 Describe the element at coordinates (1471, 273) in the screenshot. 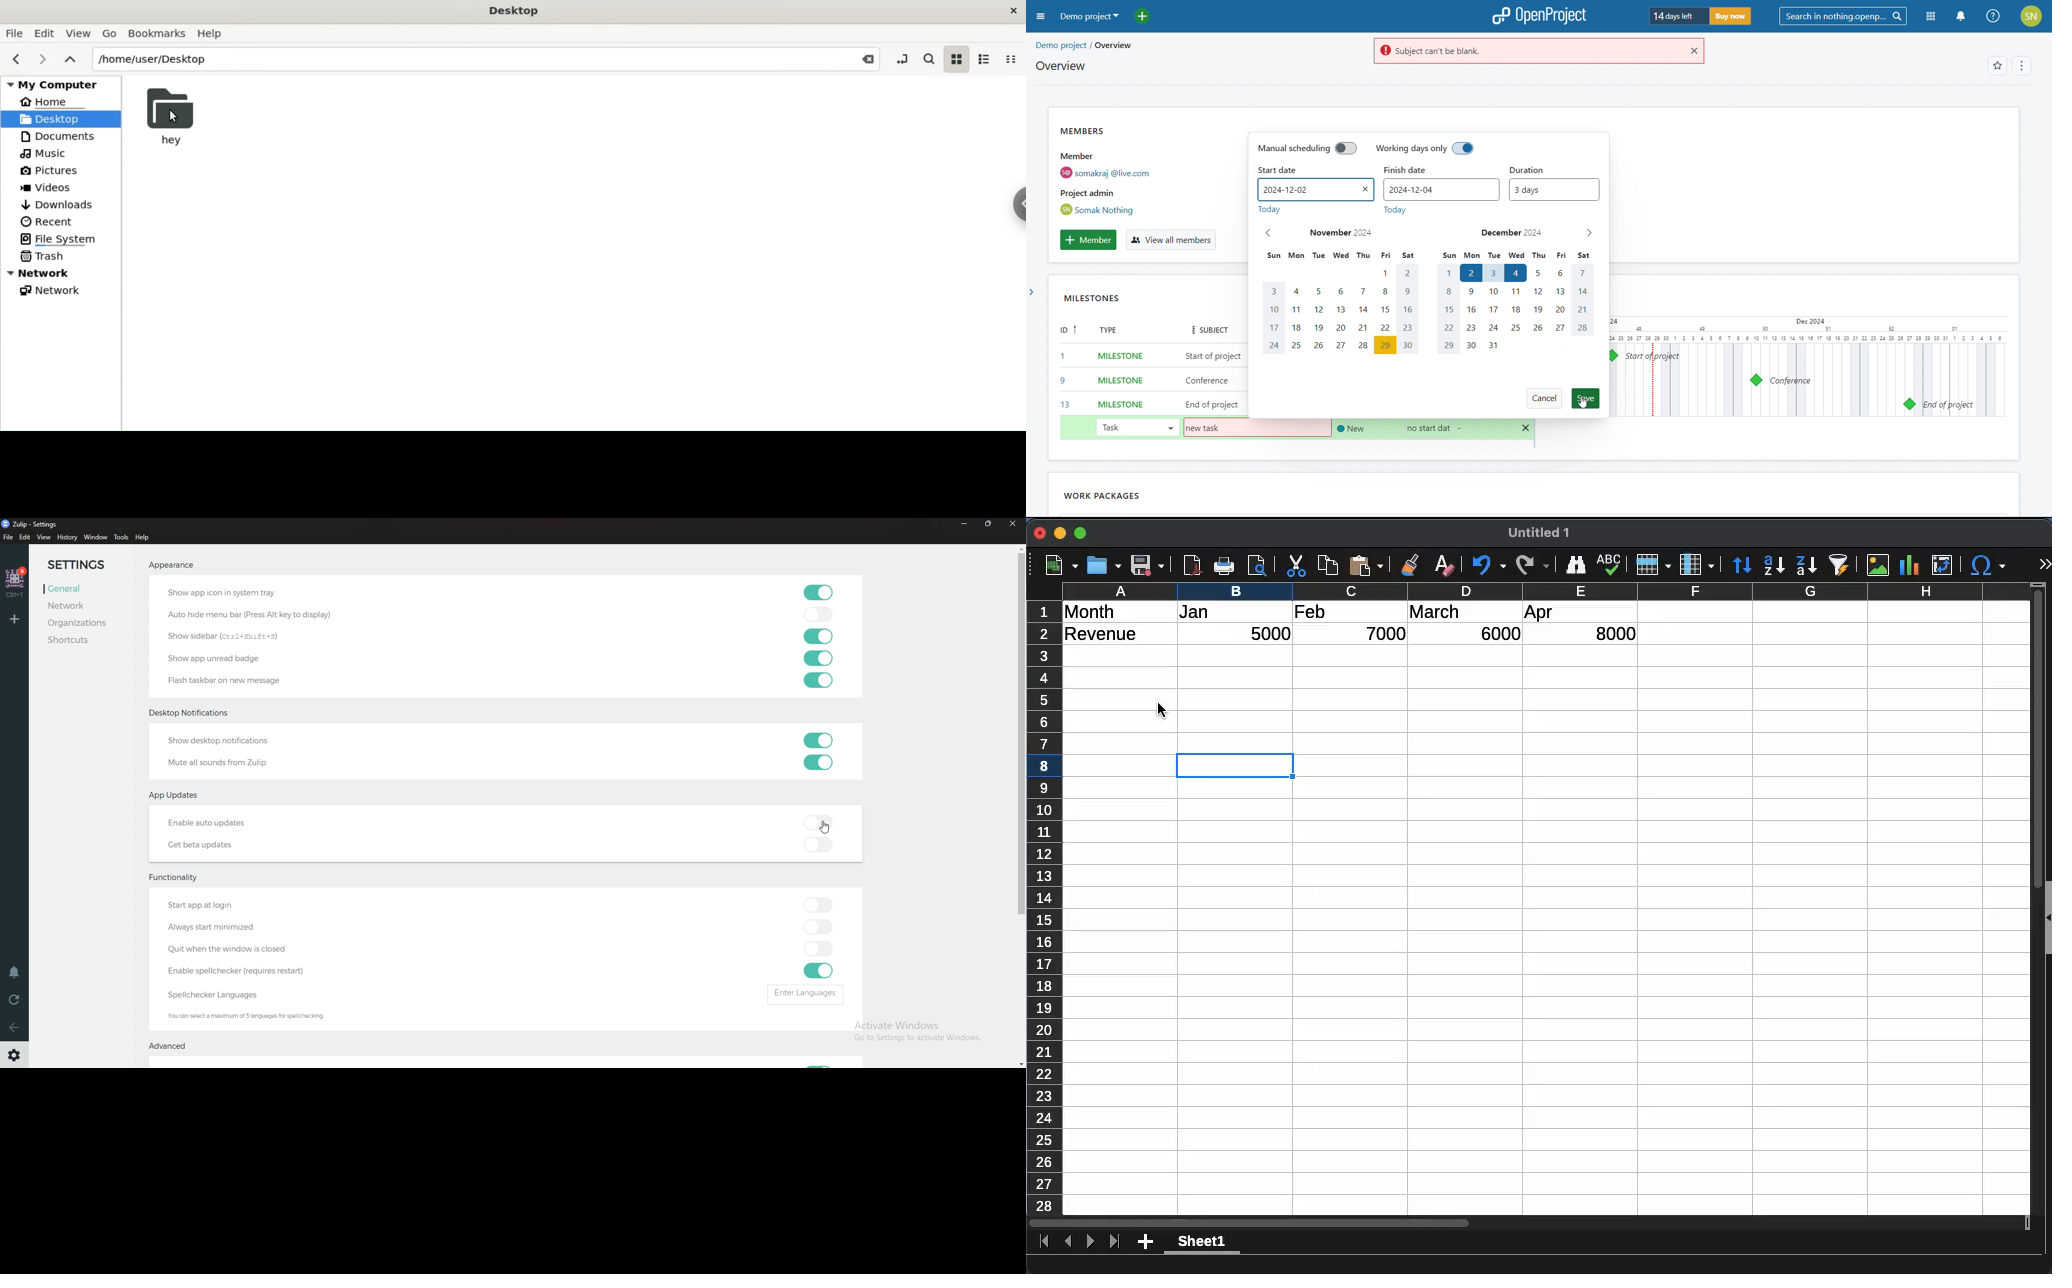

I see `start date selected` at that location.